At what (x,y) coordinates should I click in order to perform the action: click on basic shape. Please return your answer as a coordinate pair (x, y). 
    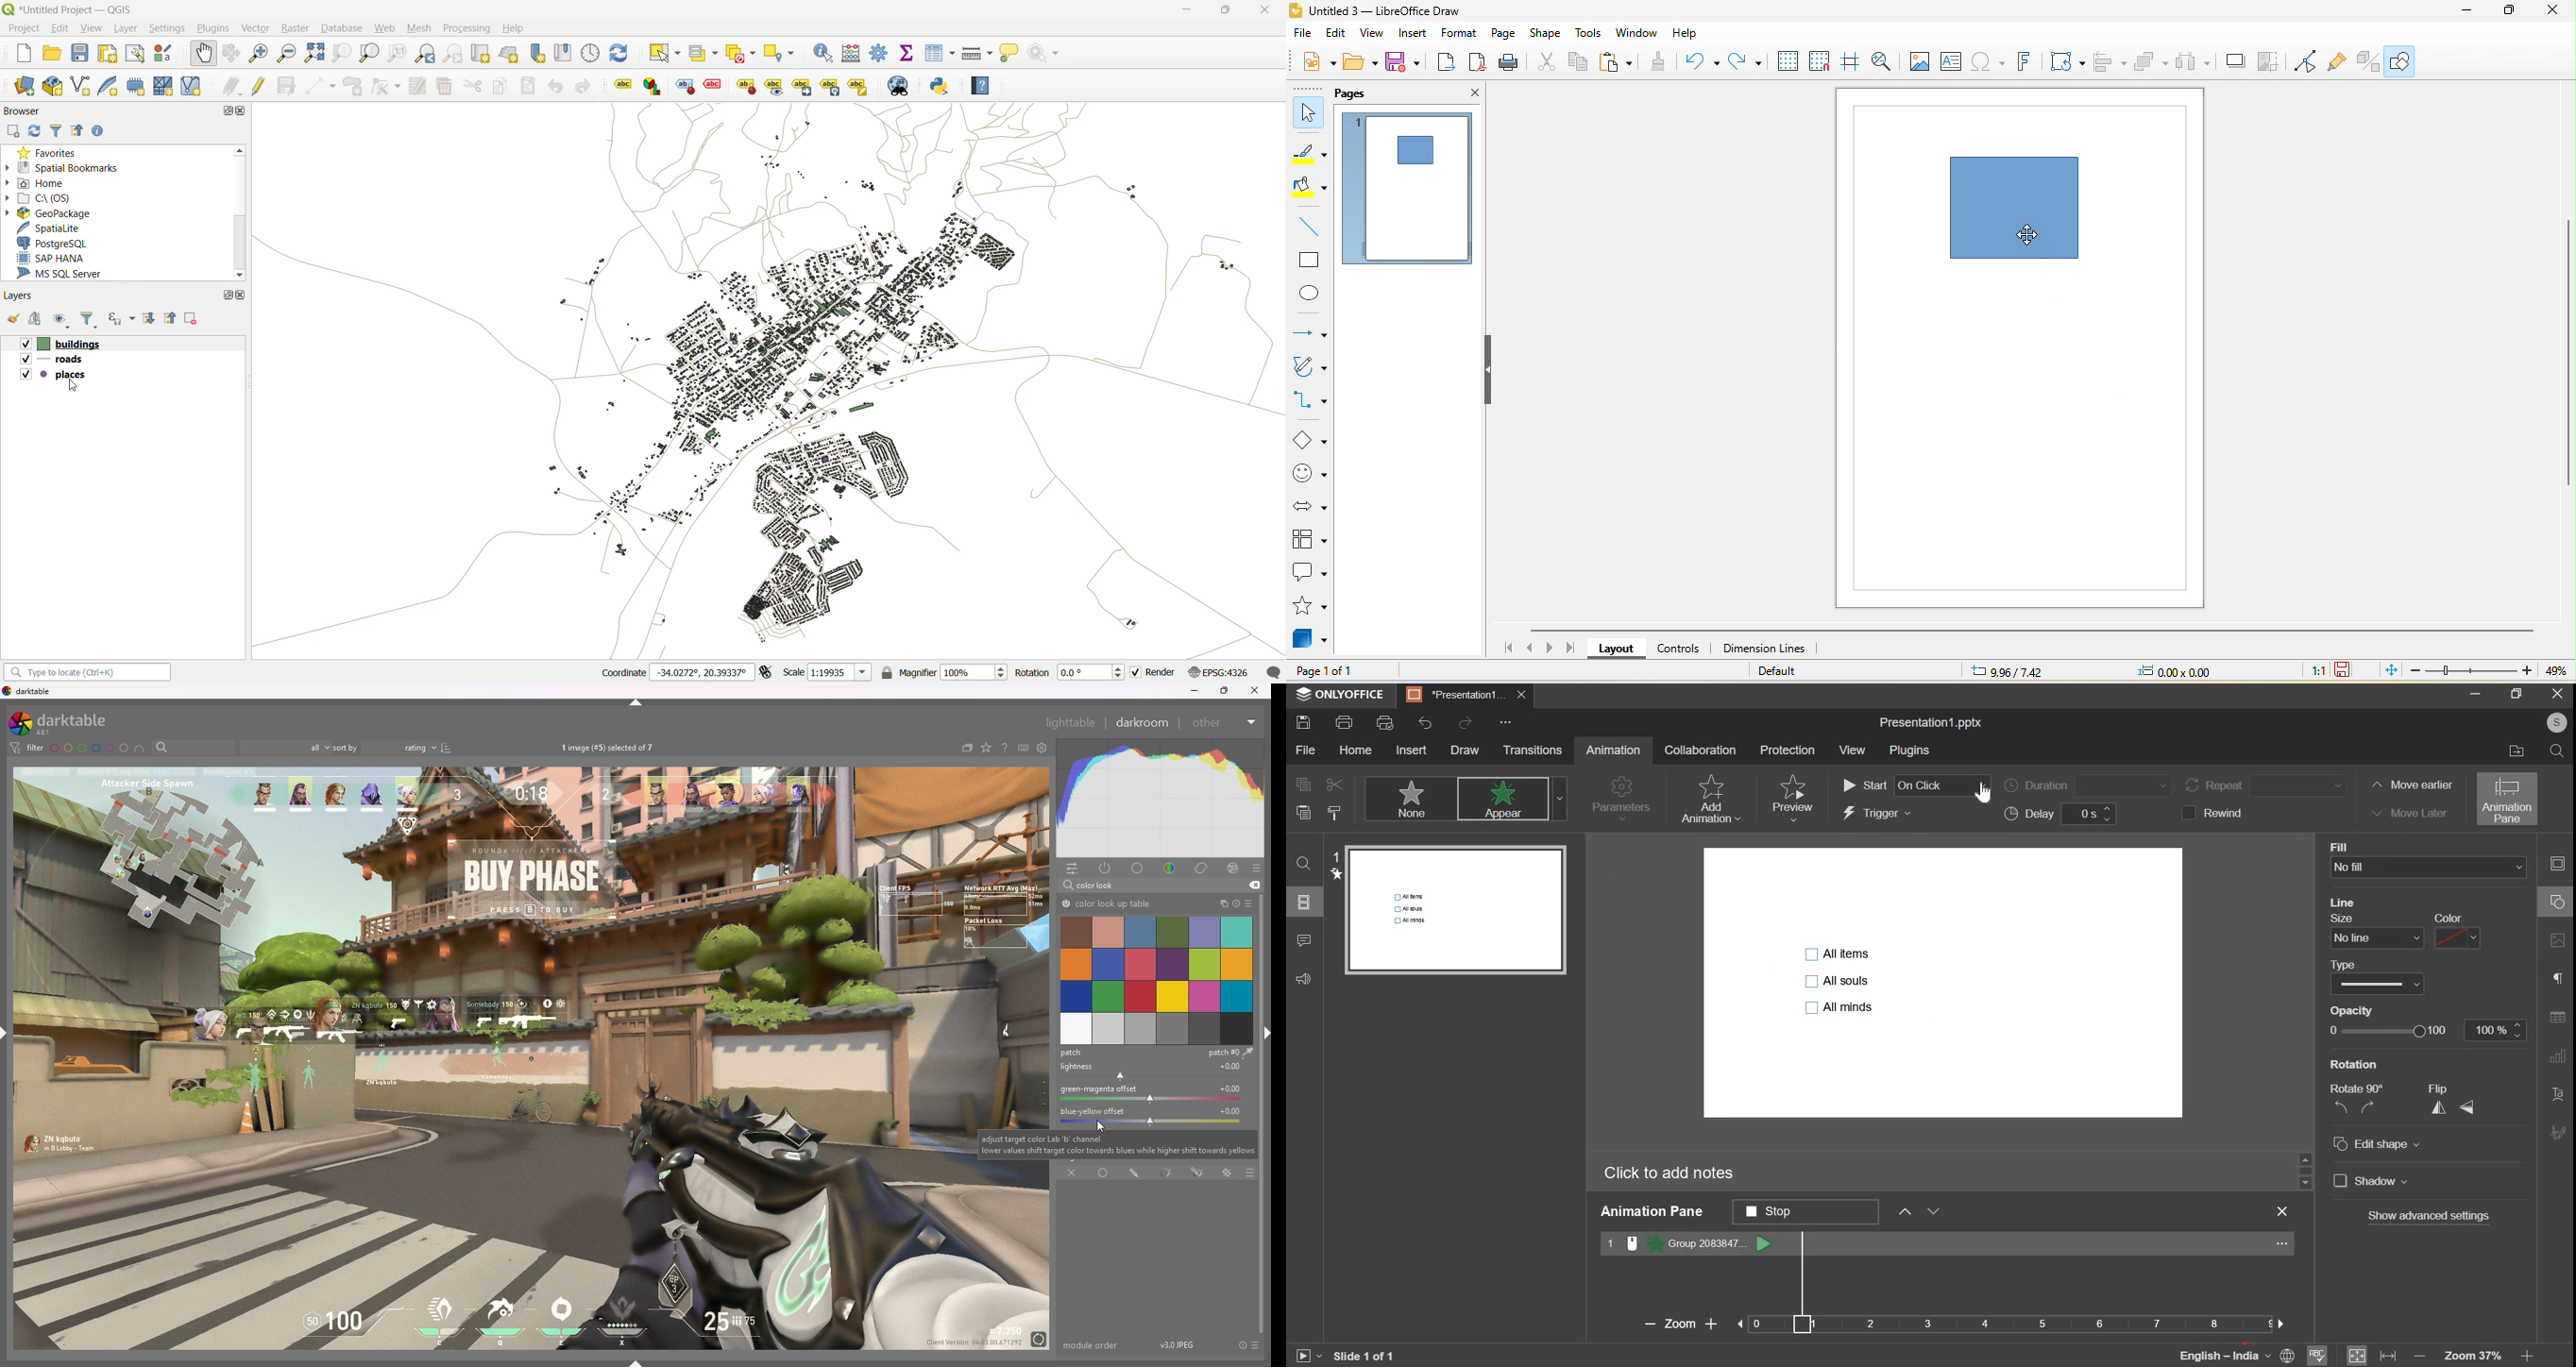
    Looking at the image, I should click on (1309, 438).